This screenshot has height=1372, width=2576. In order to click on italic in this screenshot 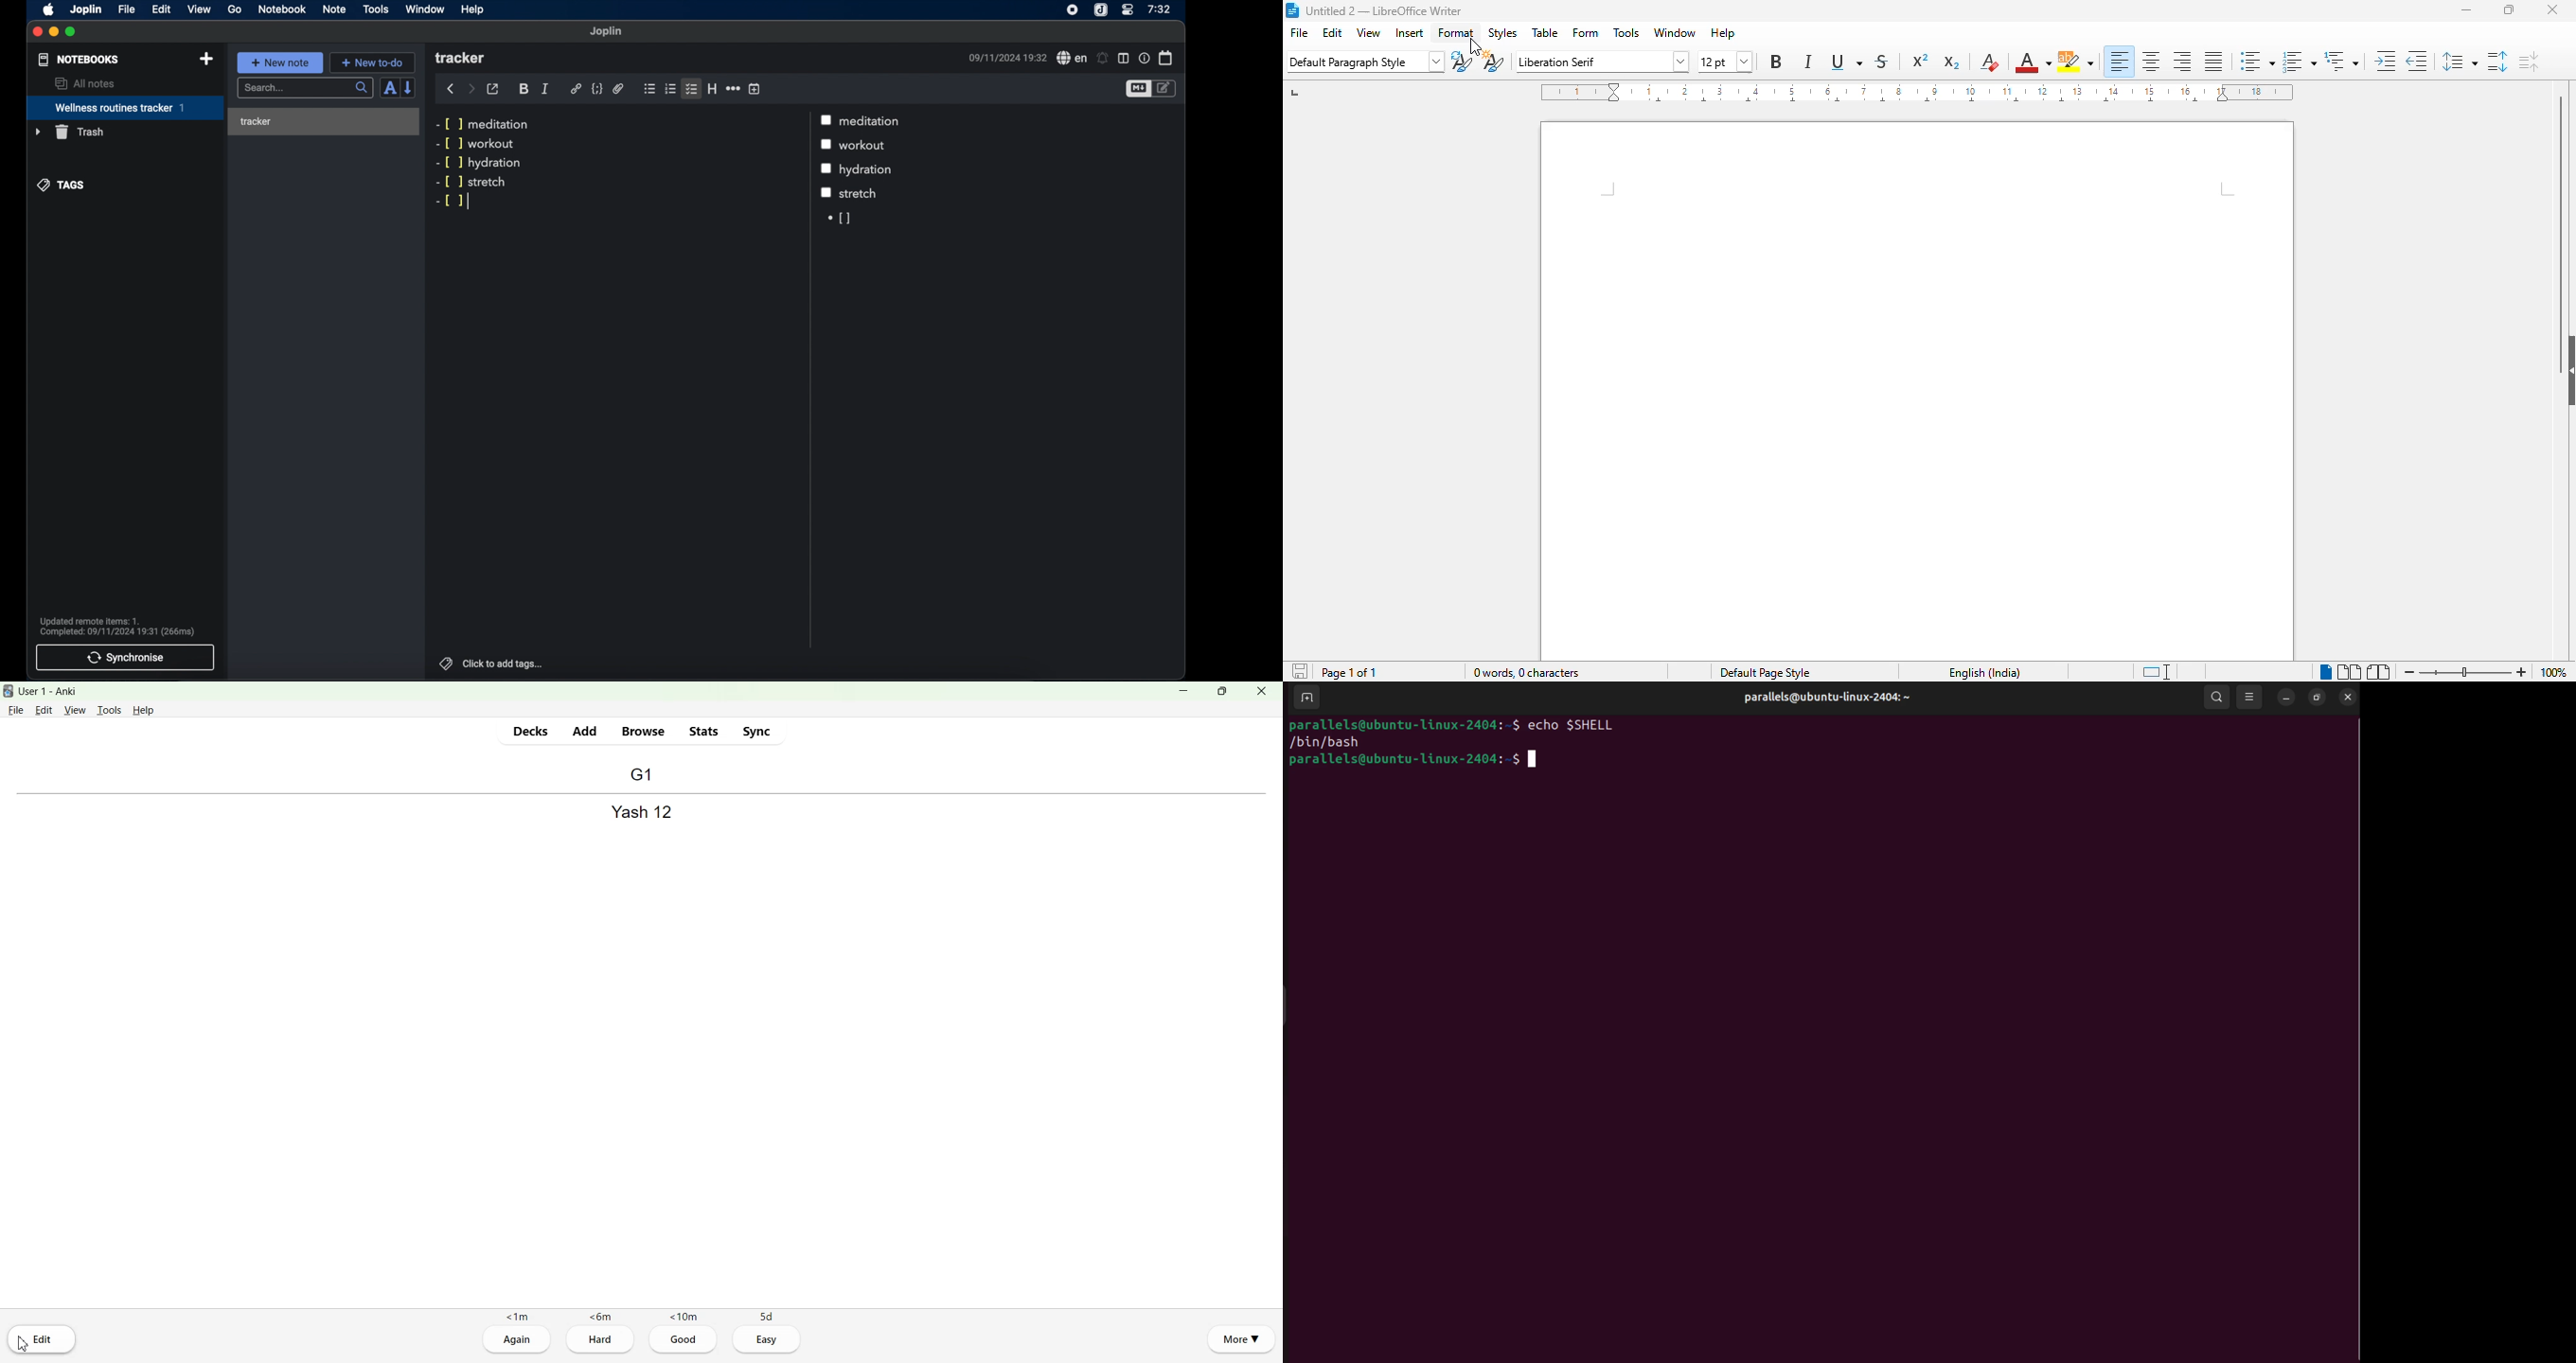, I will do `click(1808, 62)`.